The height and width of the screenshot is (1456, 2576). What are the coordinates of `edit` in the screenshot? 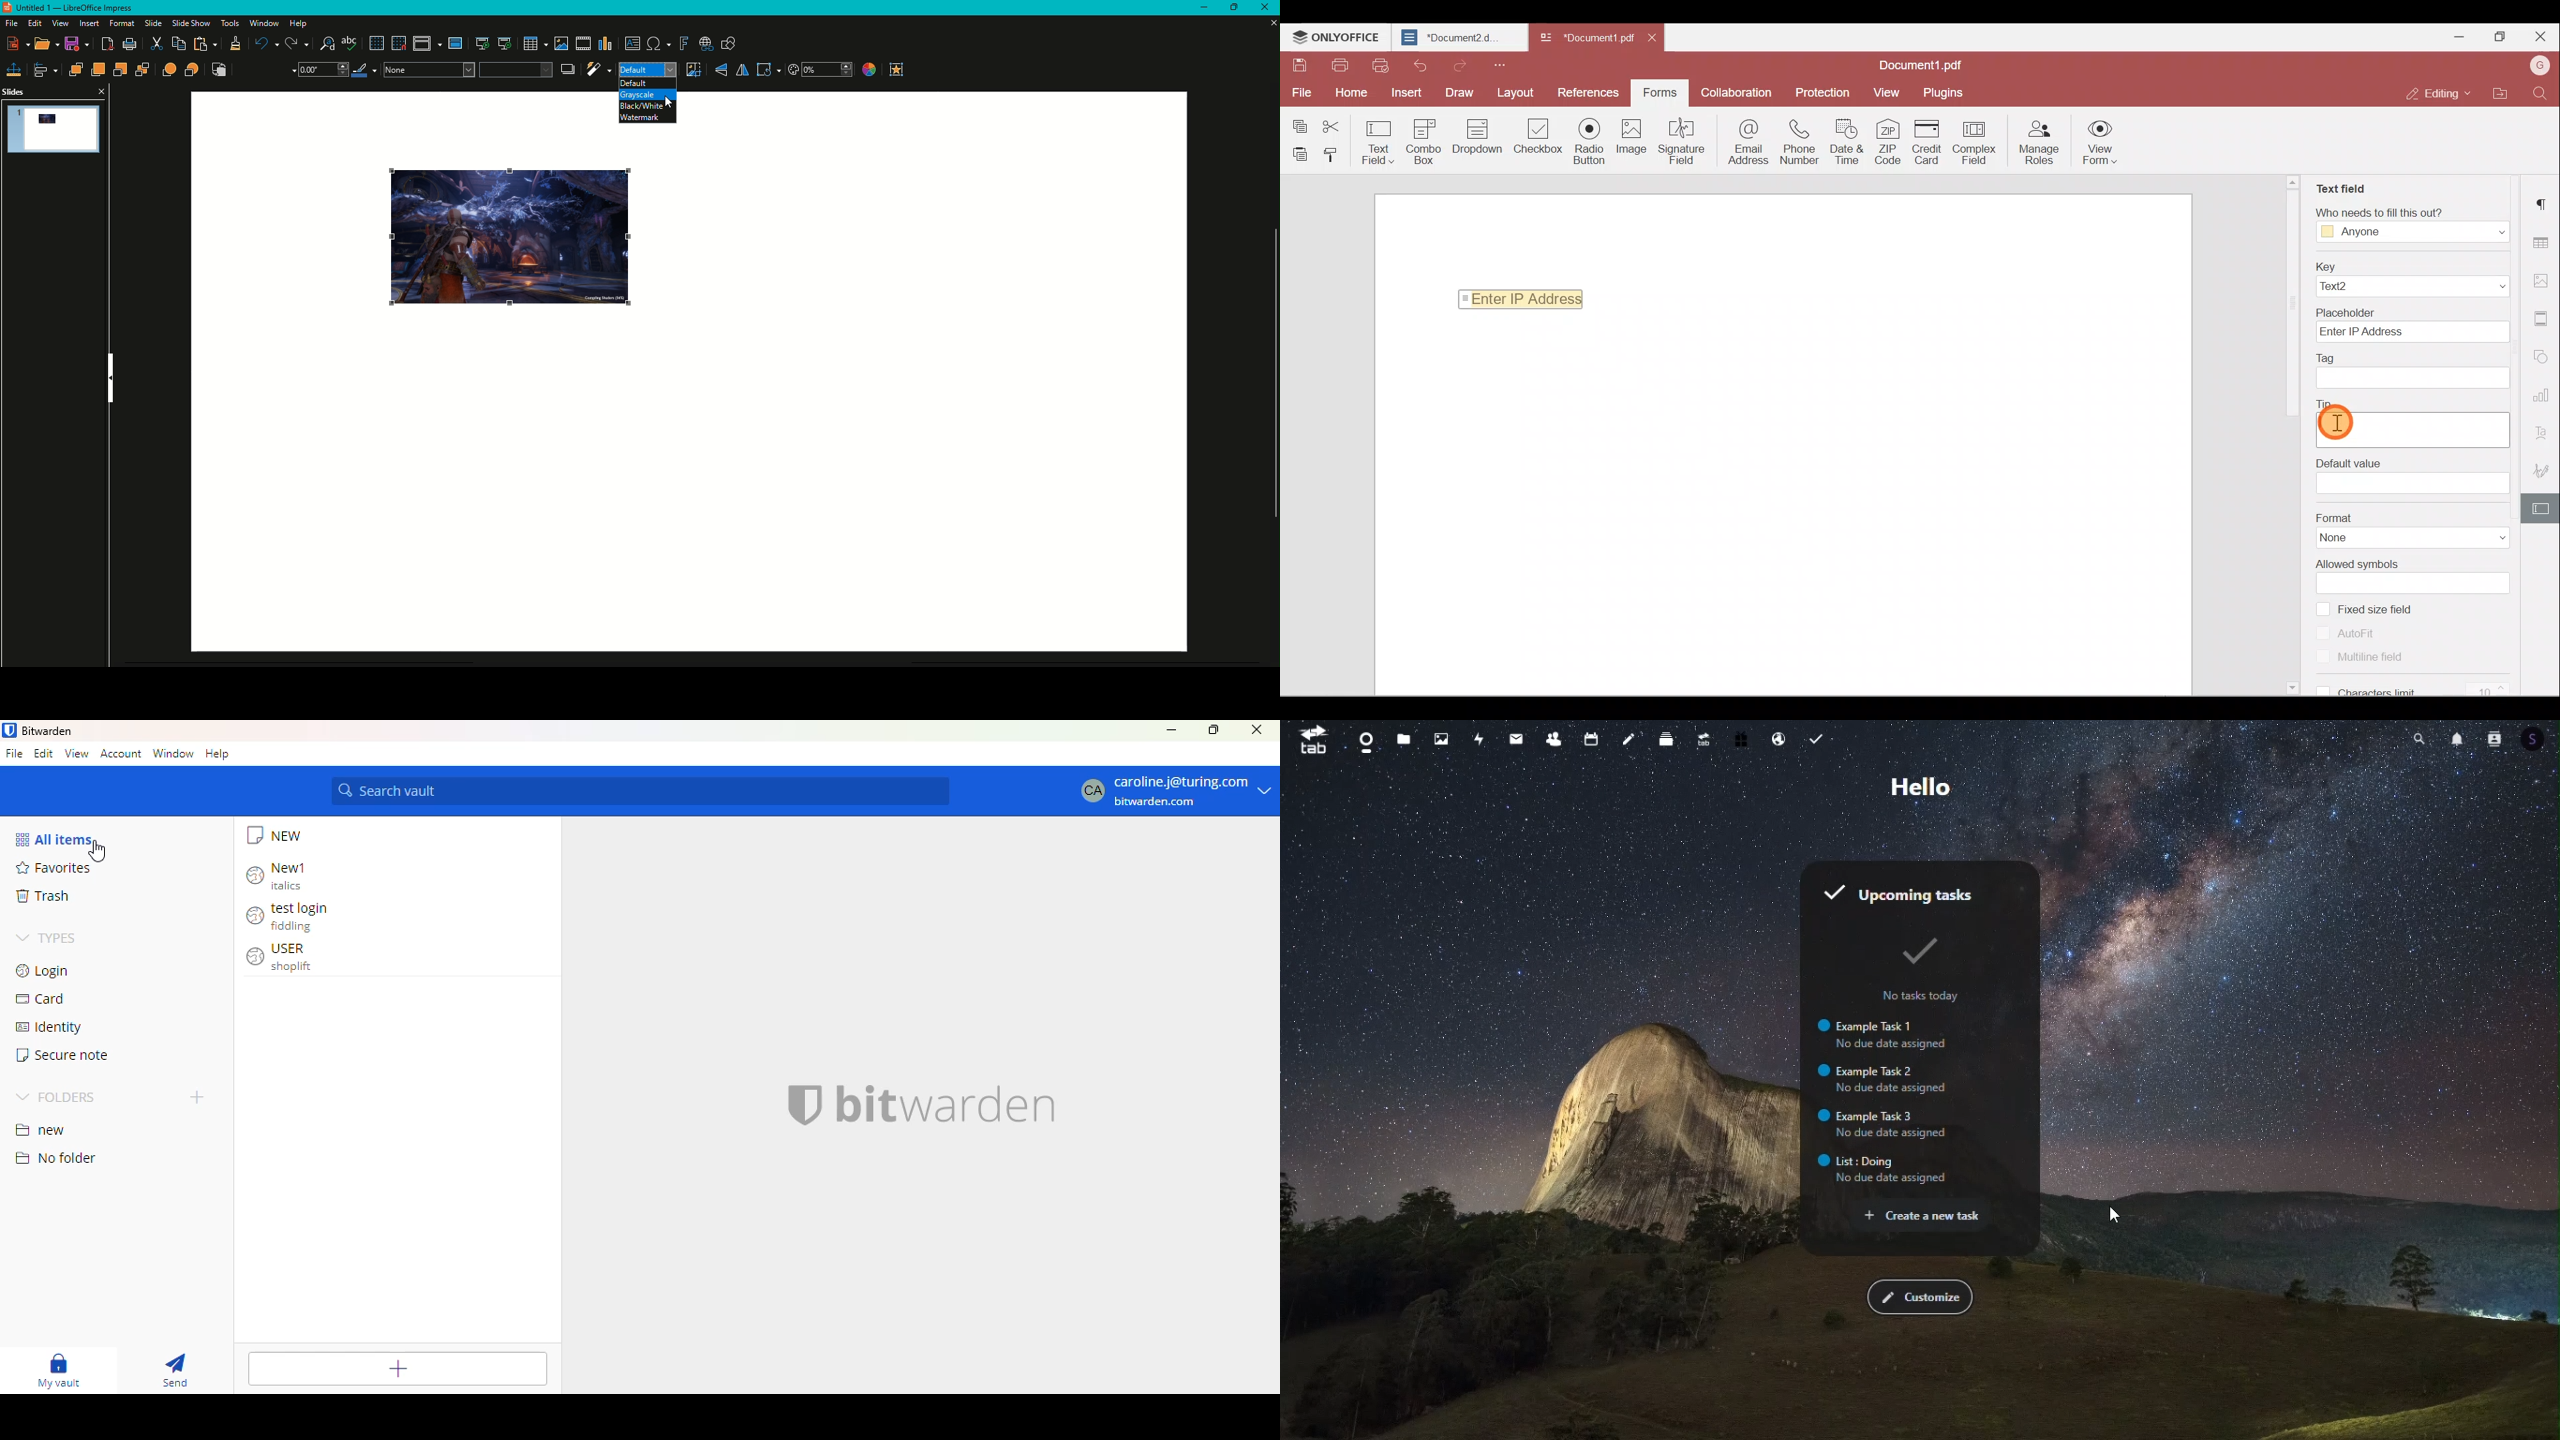 It's located at (43, 754).